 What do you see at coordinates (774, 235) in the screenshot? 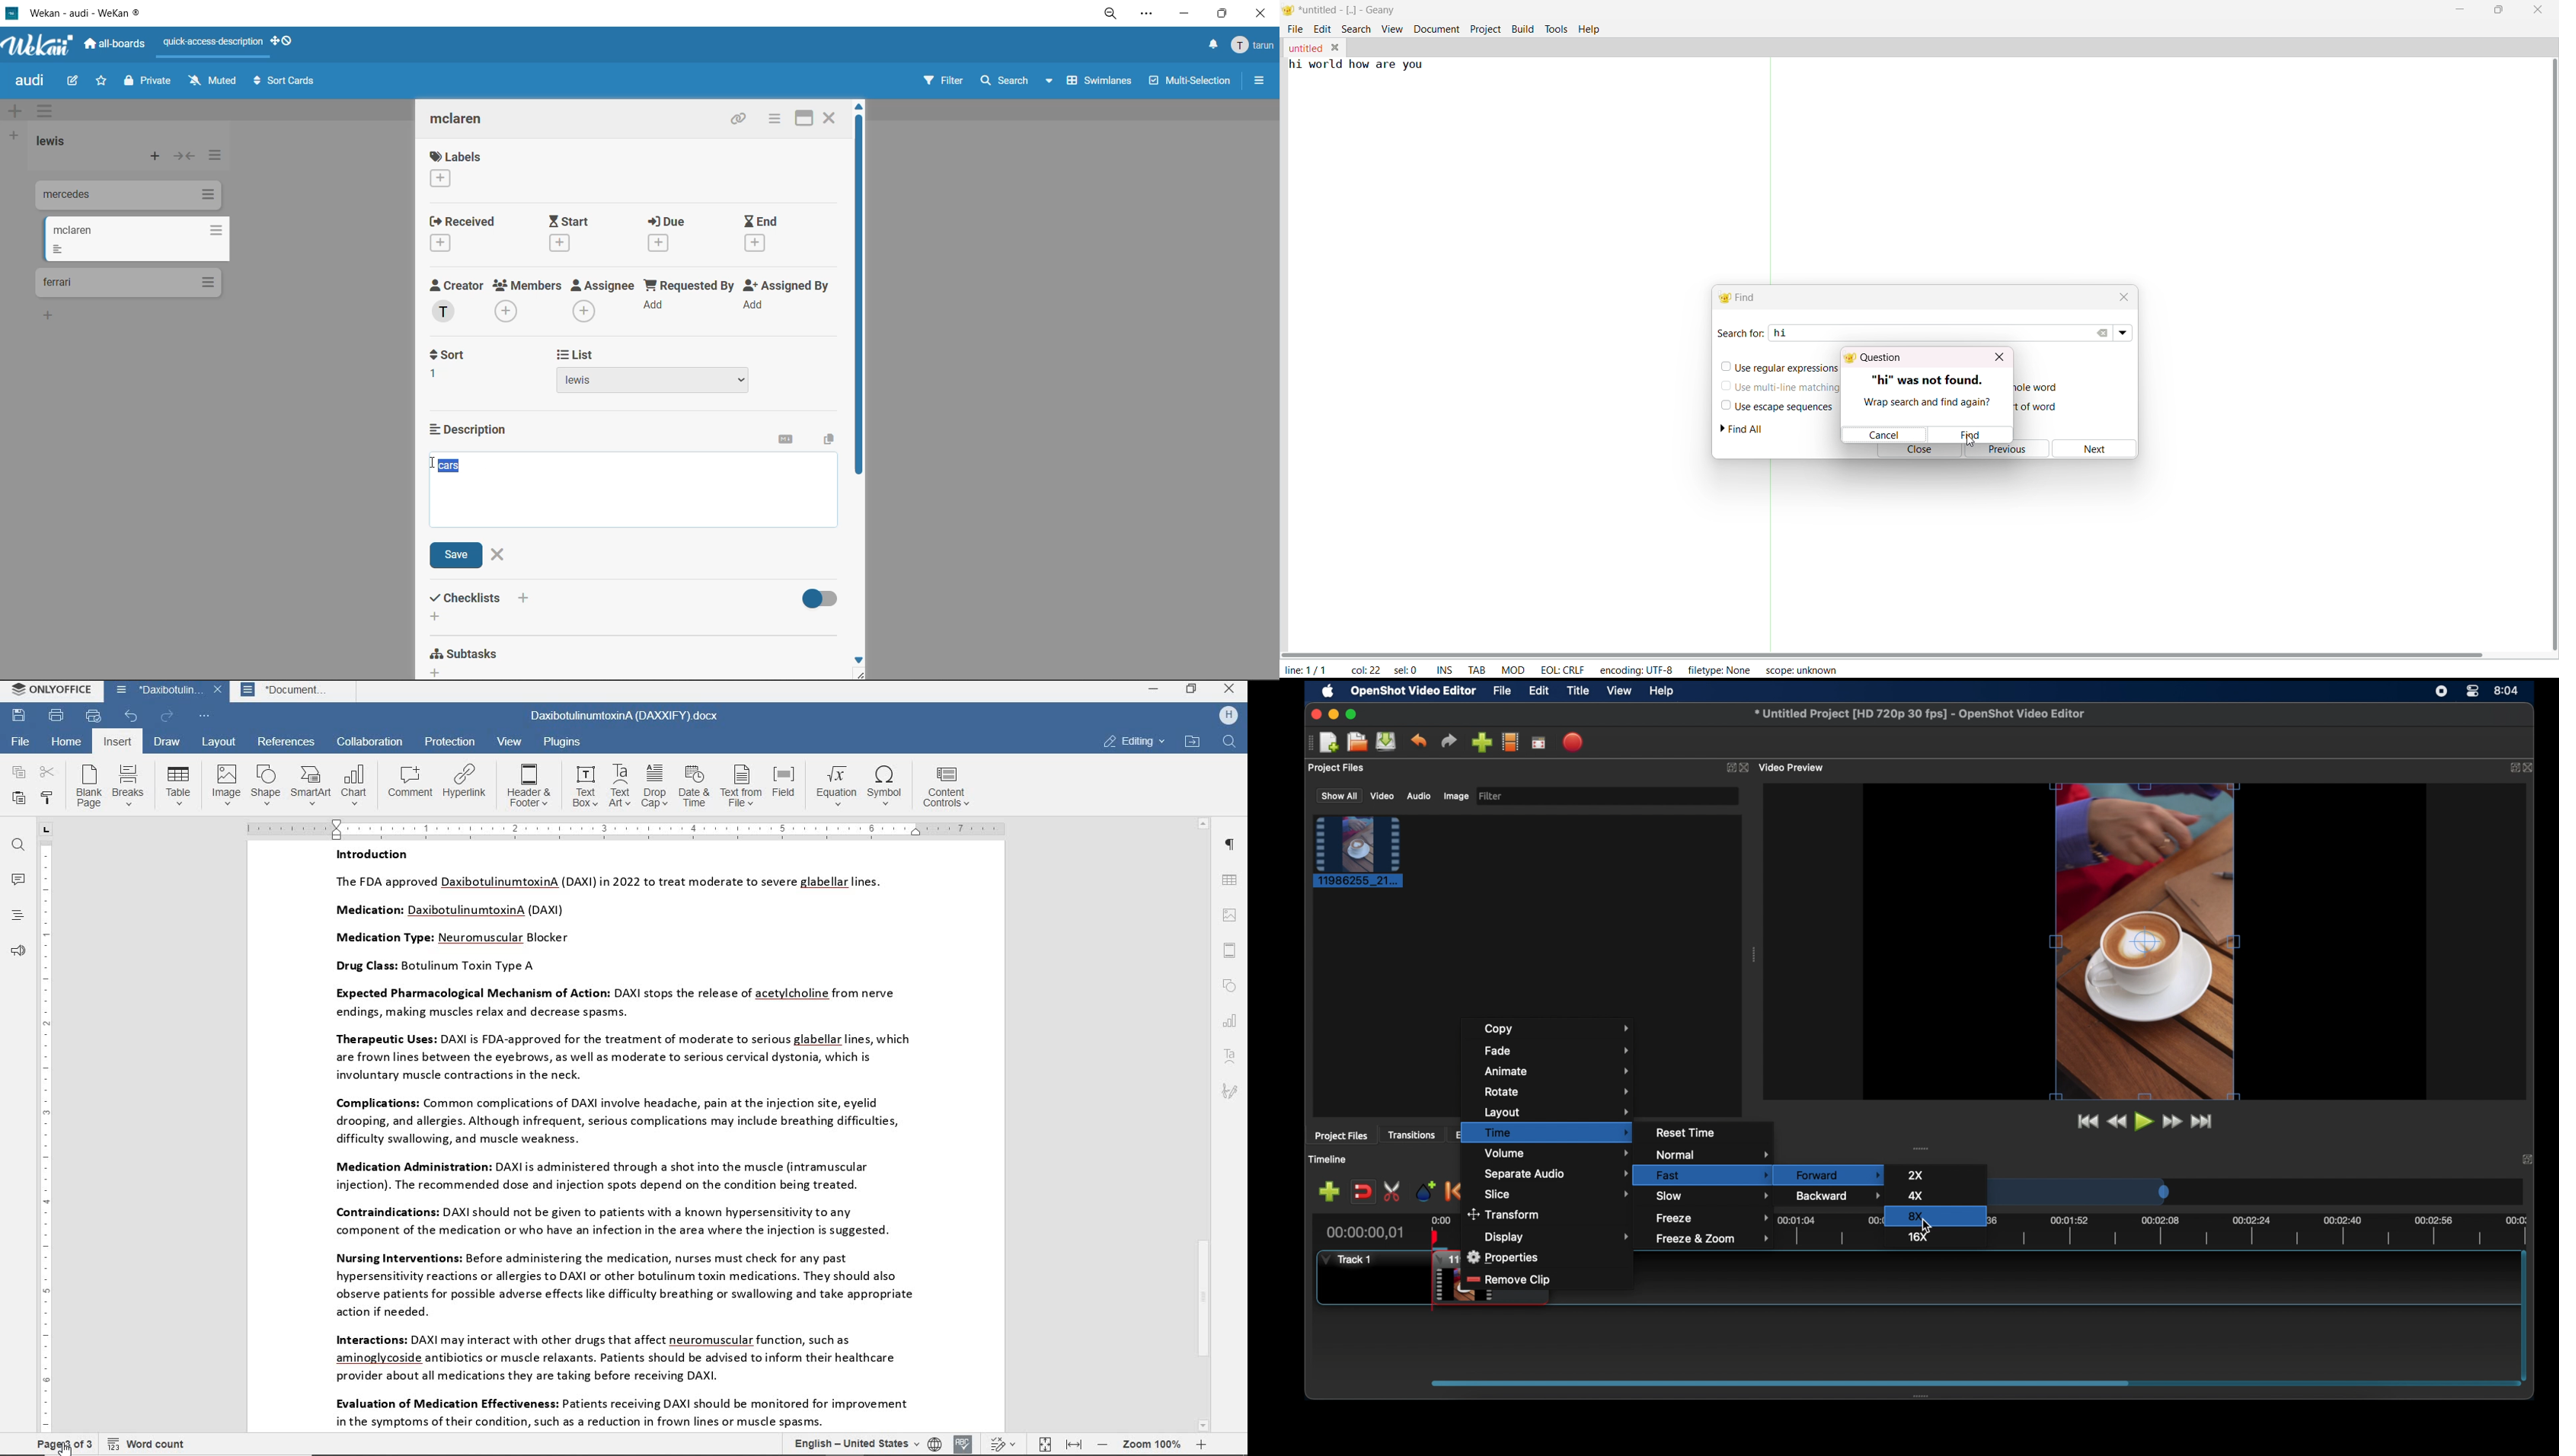
I see `end` at bounding box center [774, 235].